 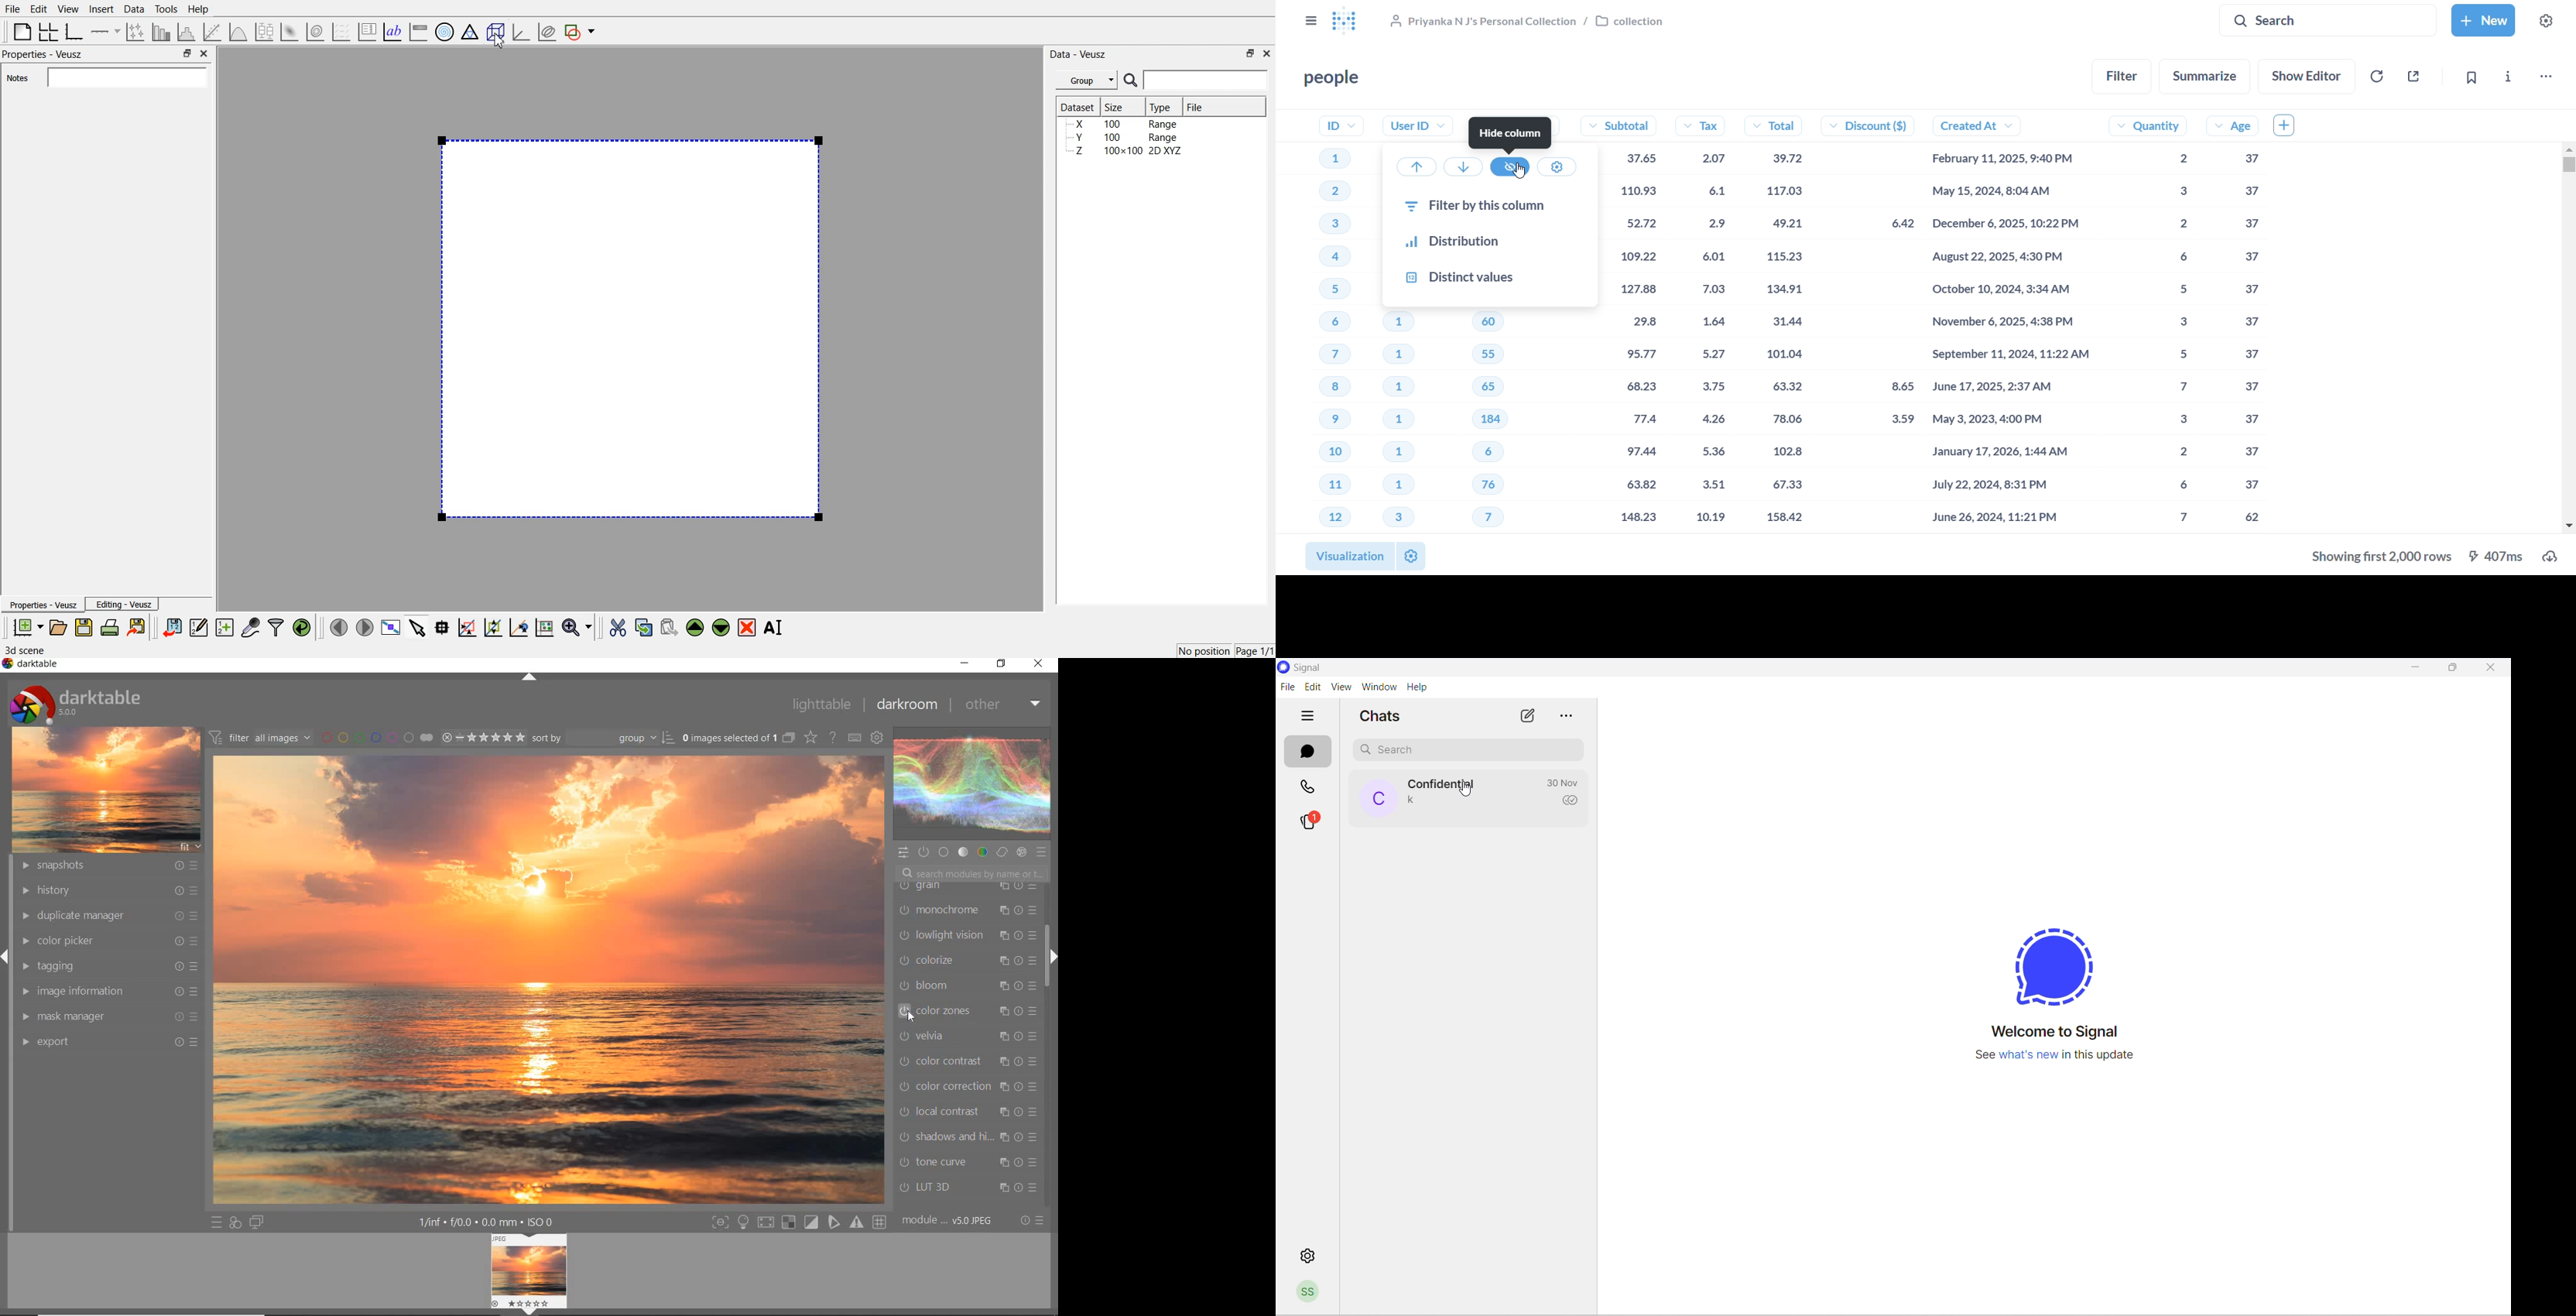 I want to click on Edit, so click(x=38, y=9).